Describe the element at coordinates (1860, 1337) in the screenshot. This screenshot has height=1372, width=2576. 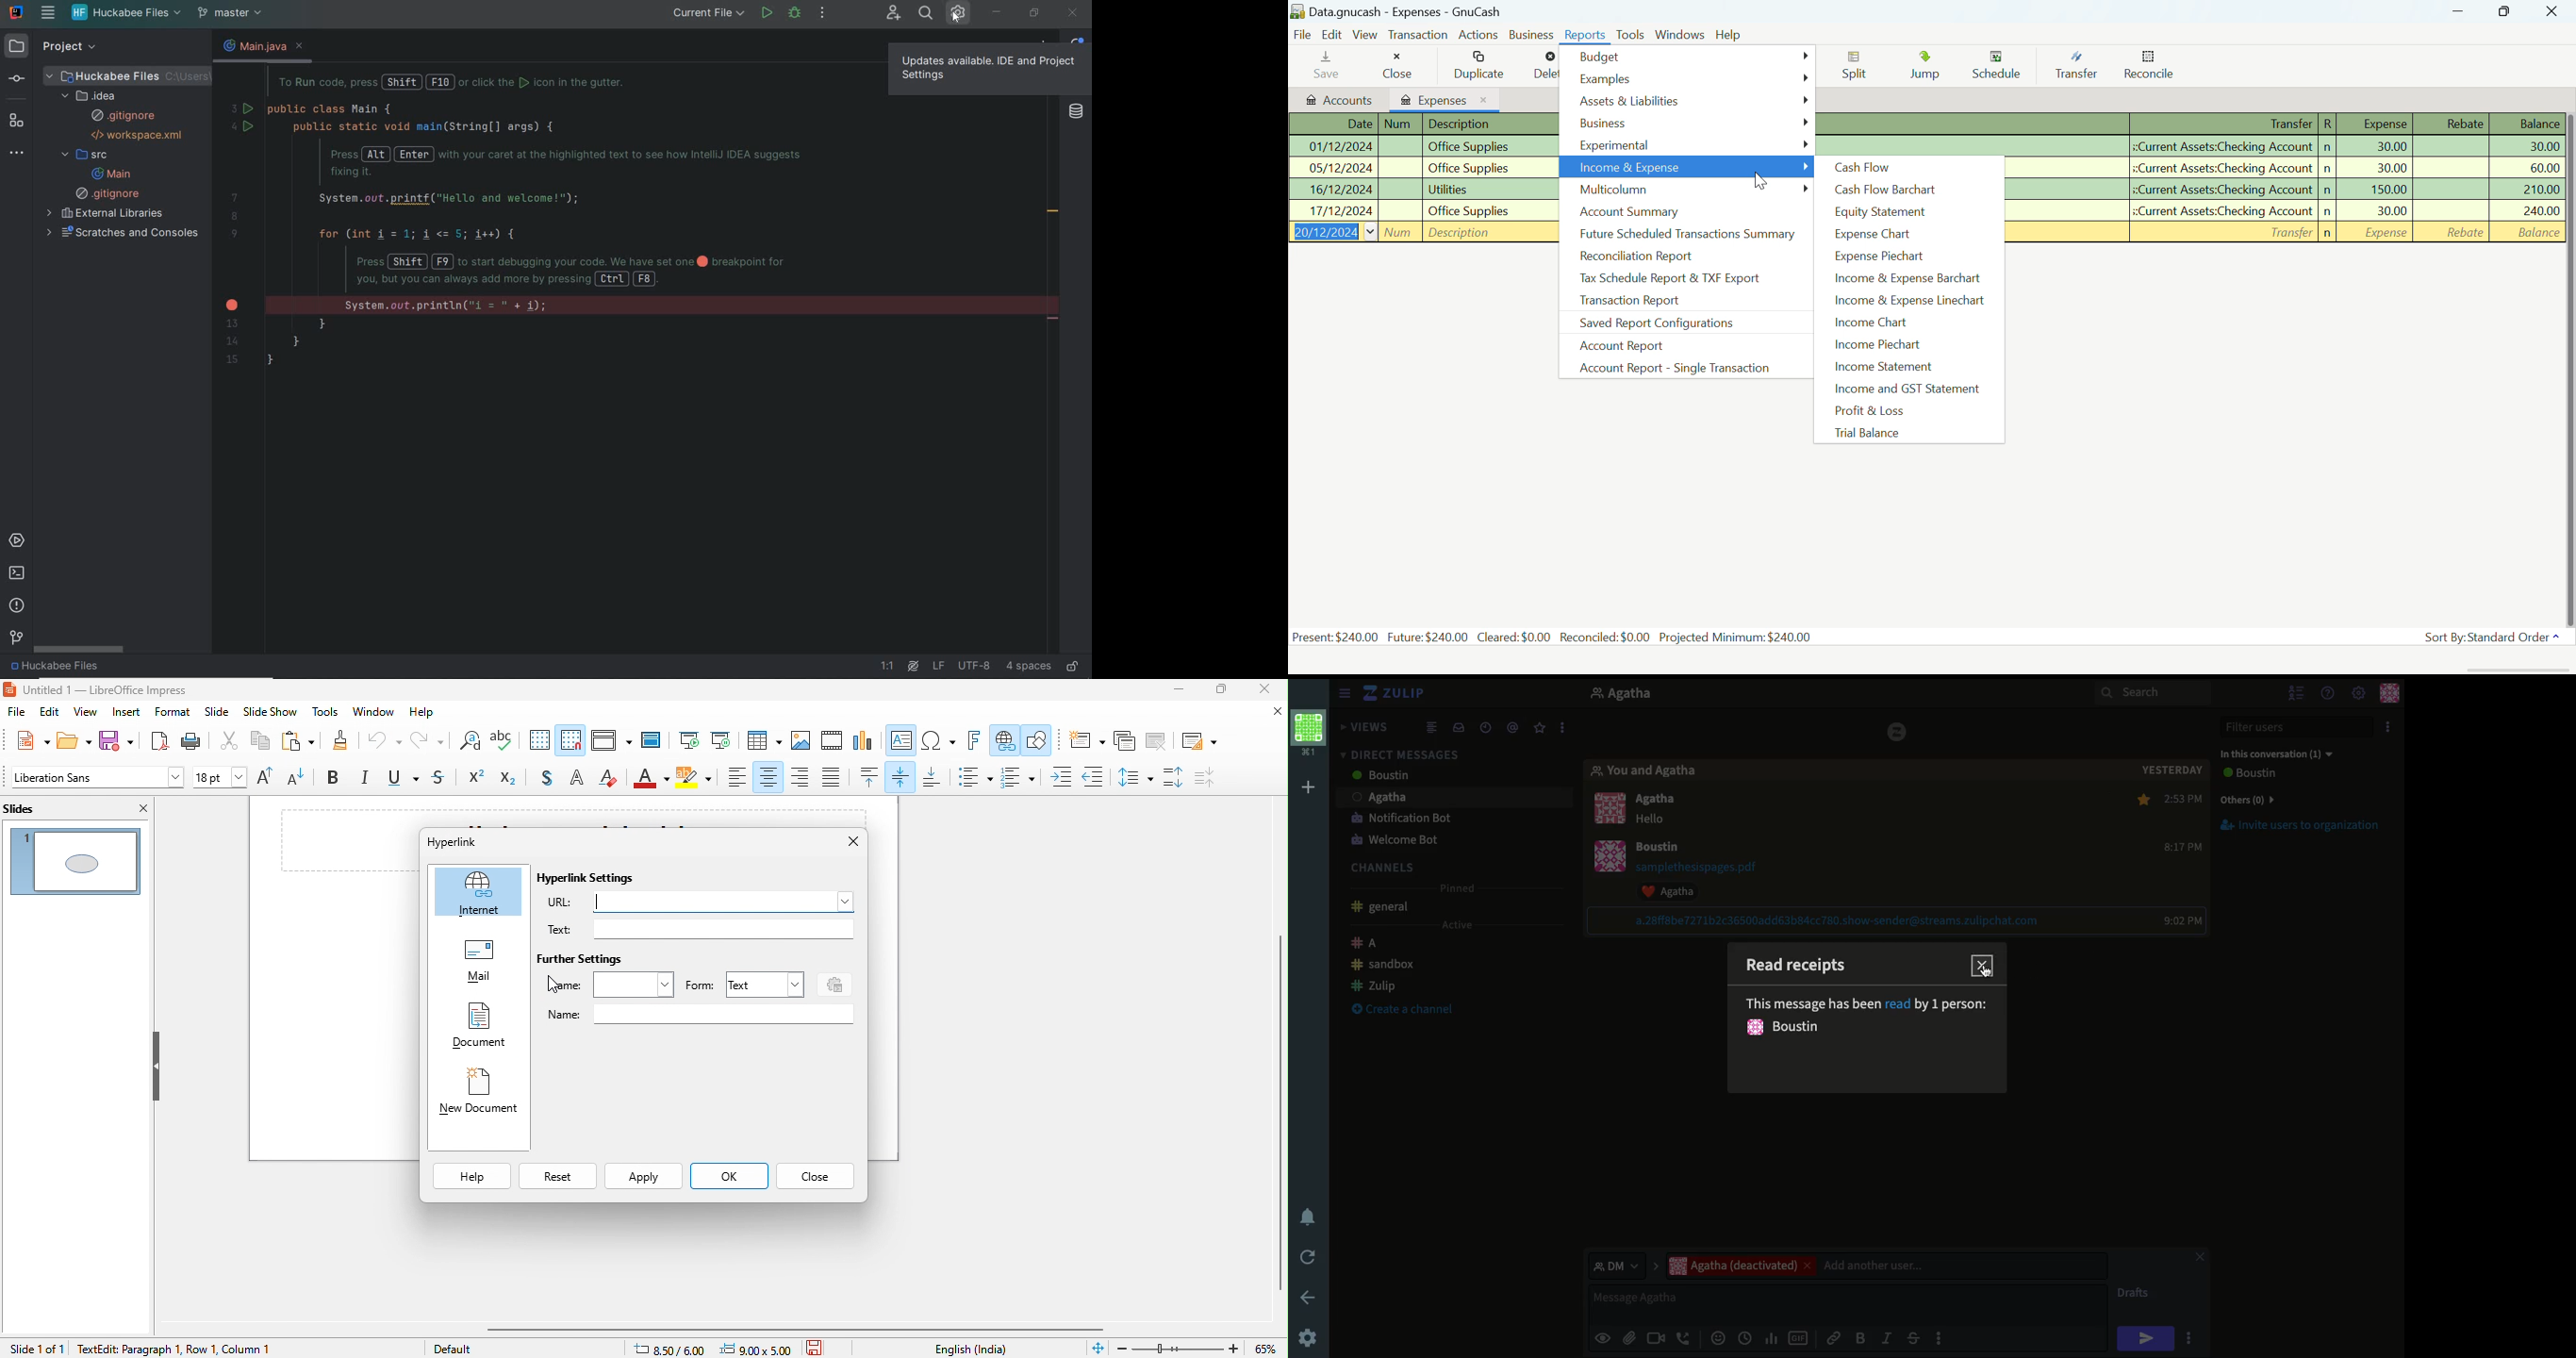
I see `Bold` at that location.